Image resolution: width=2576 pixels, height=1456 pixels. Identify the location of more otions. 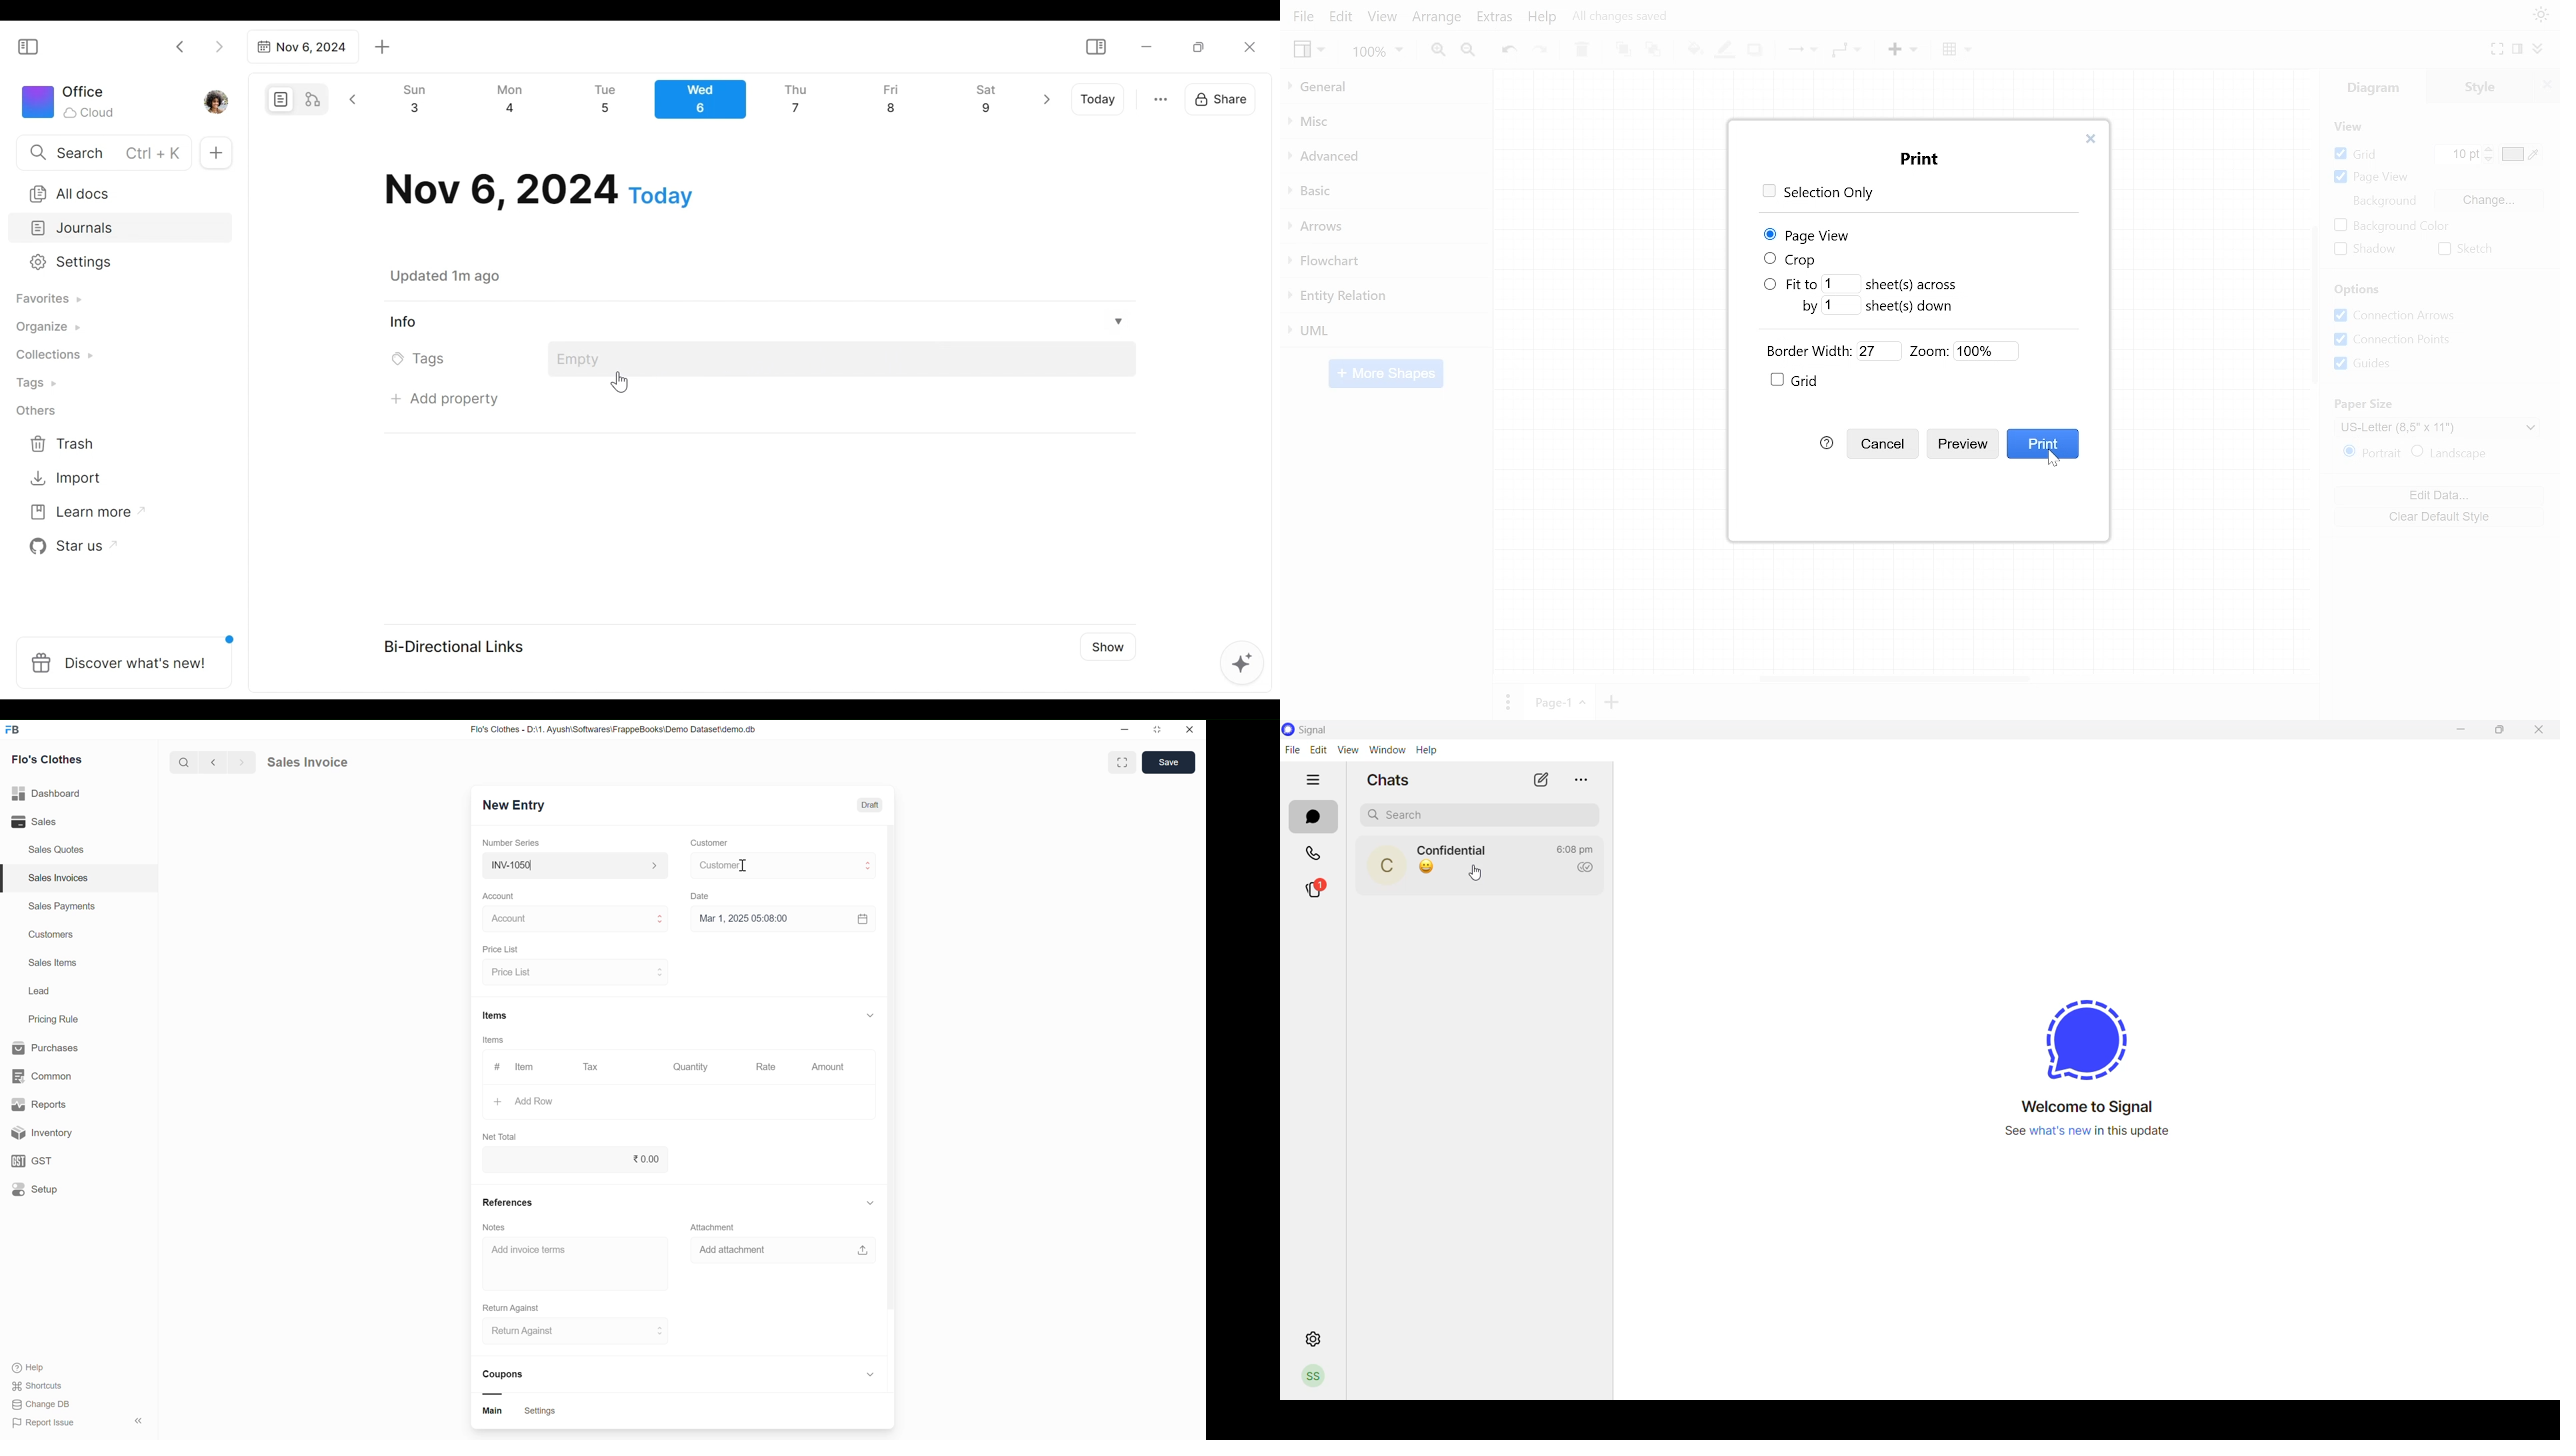
(1161, 98).